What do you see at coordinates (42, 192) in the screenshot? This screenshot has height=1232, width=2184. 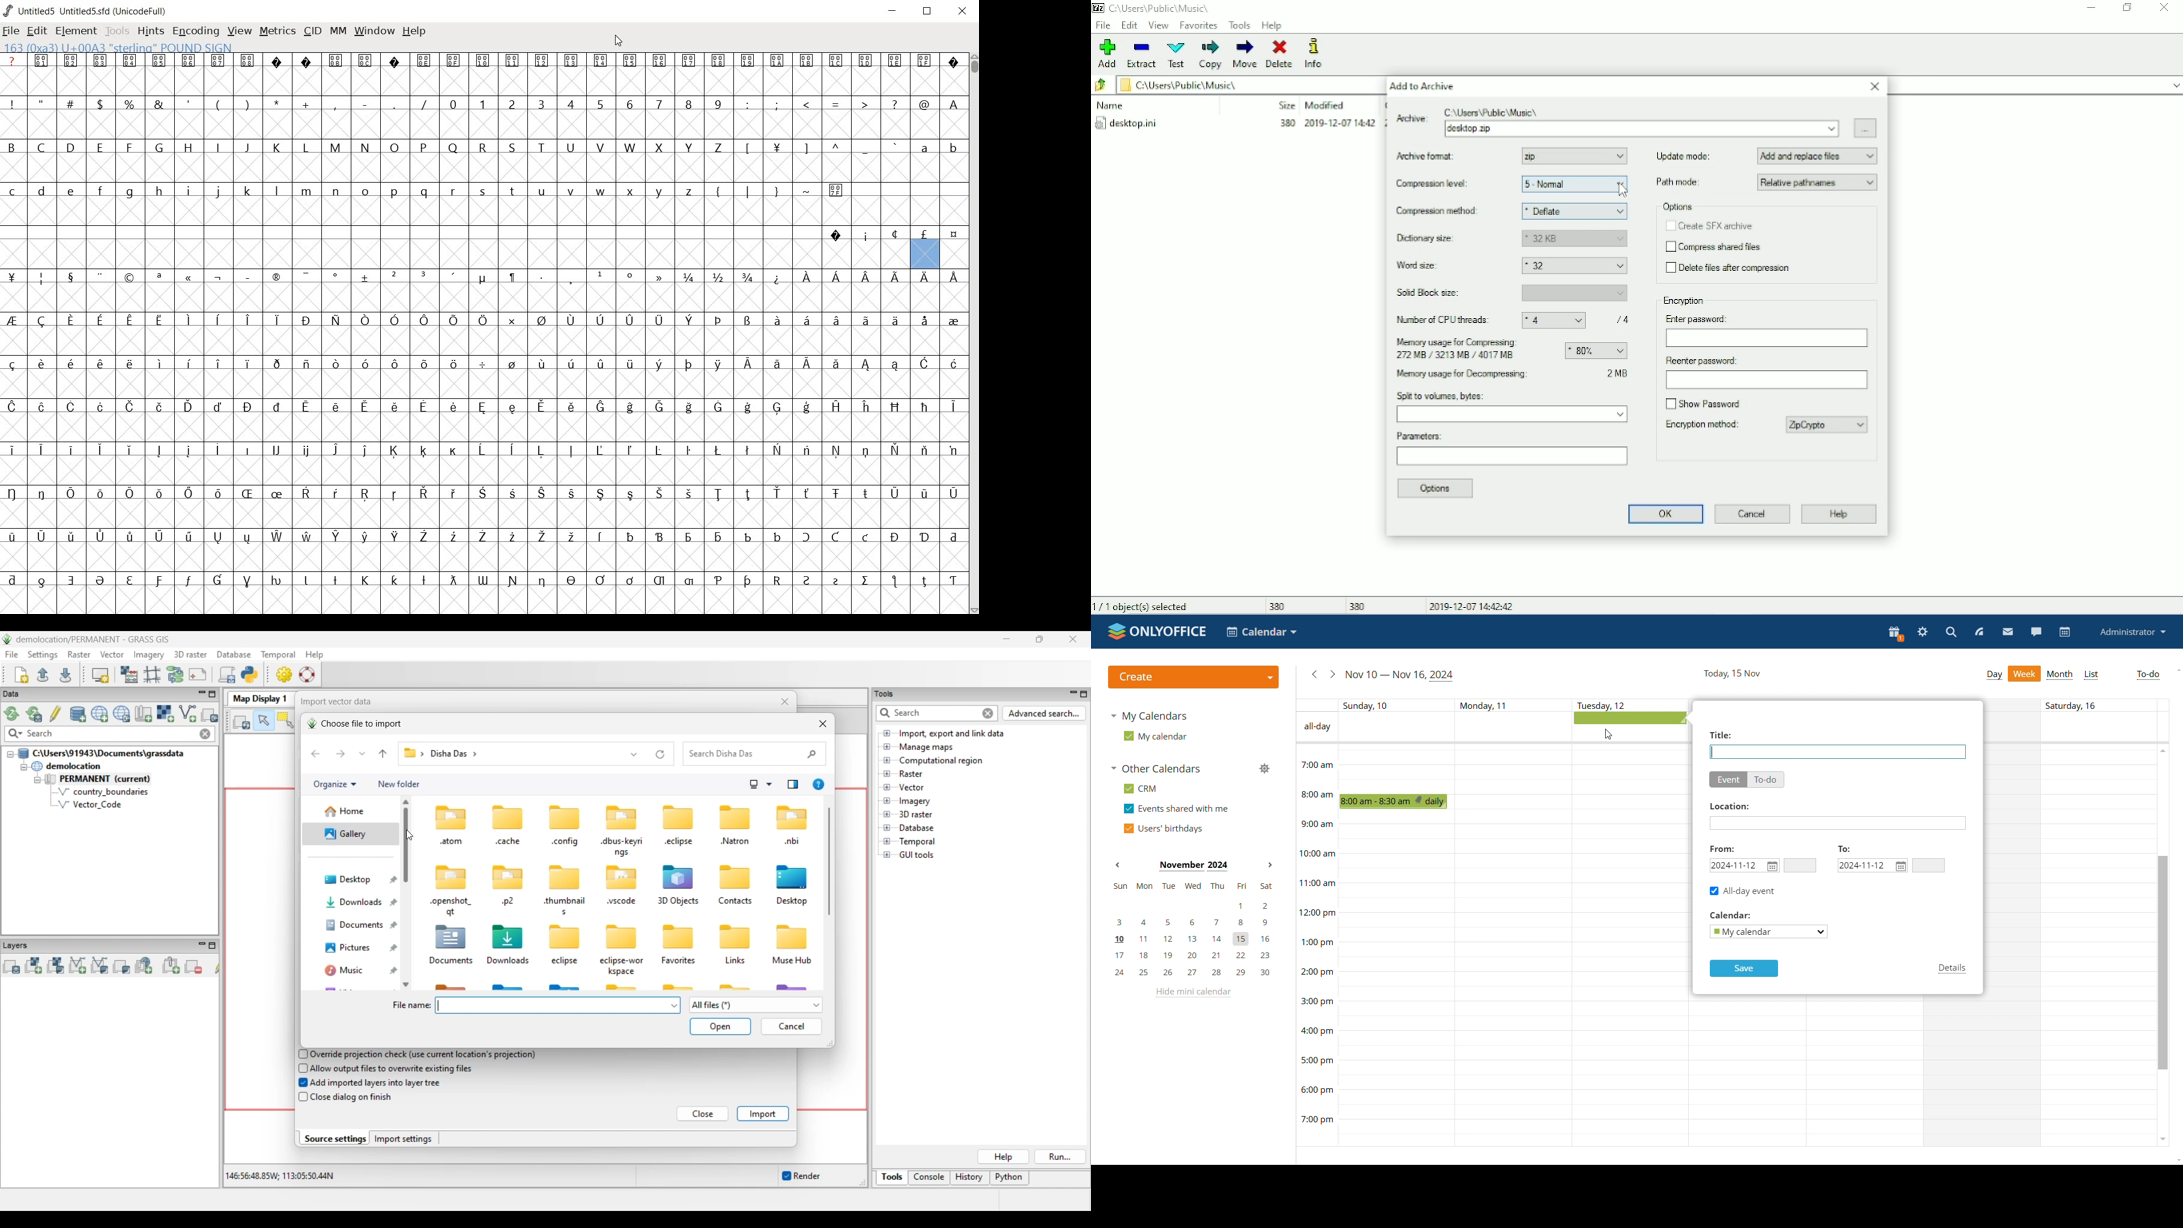 I see `d` at bounding box center [42, 192].